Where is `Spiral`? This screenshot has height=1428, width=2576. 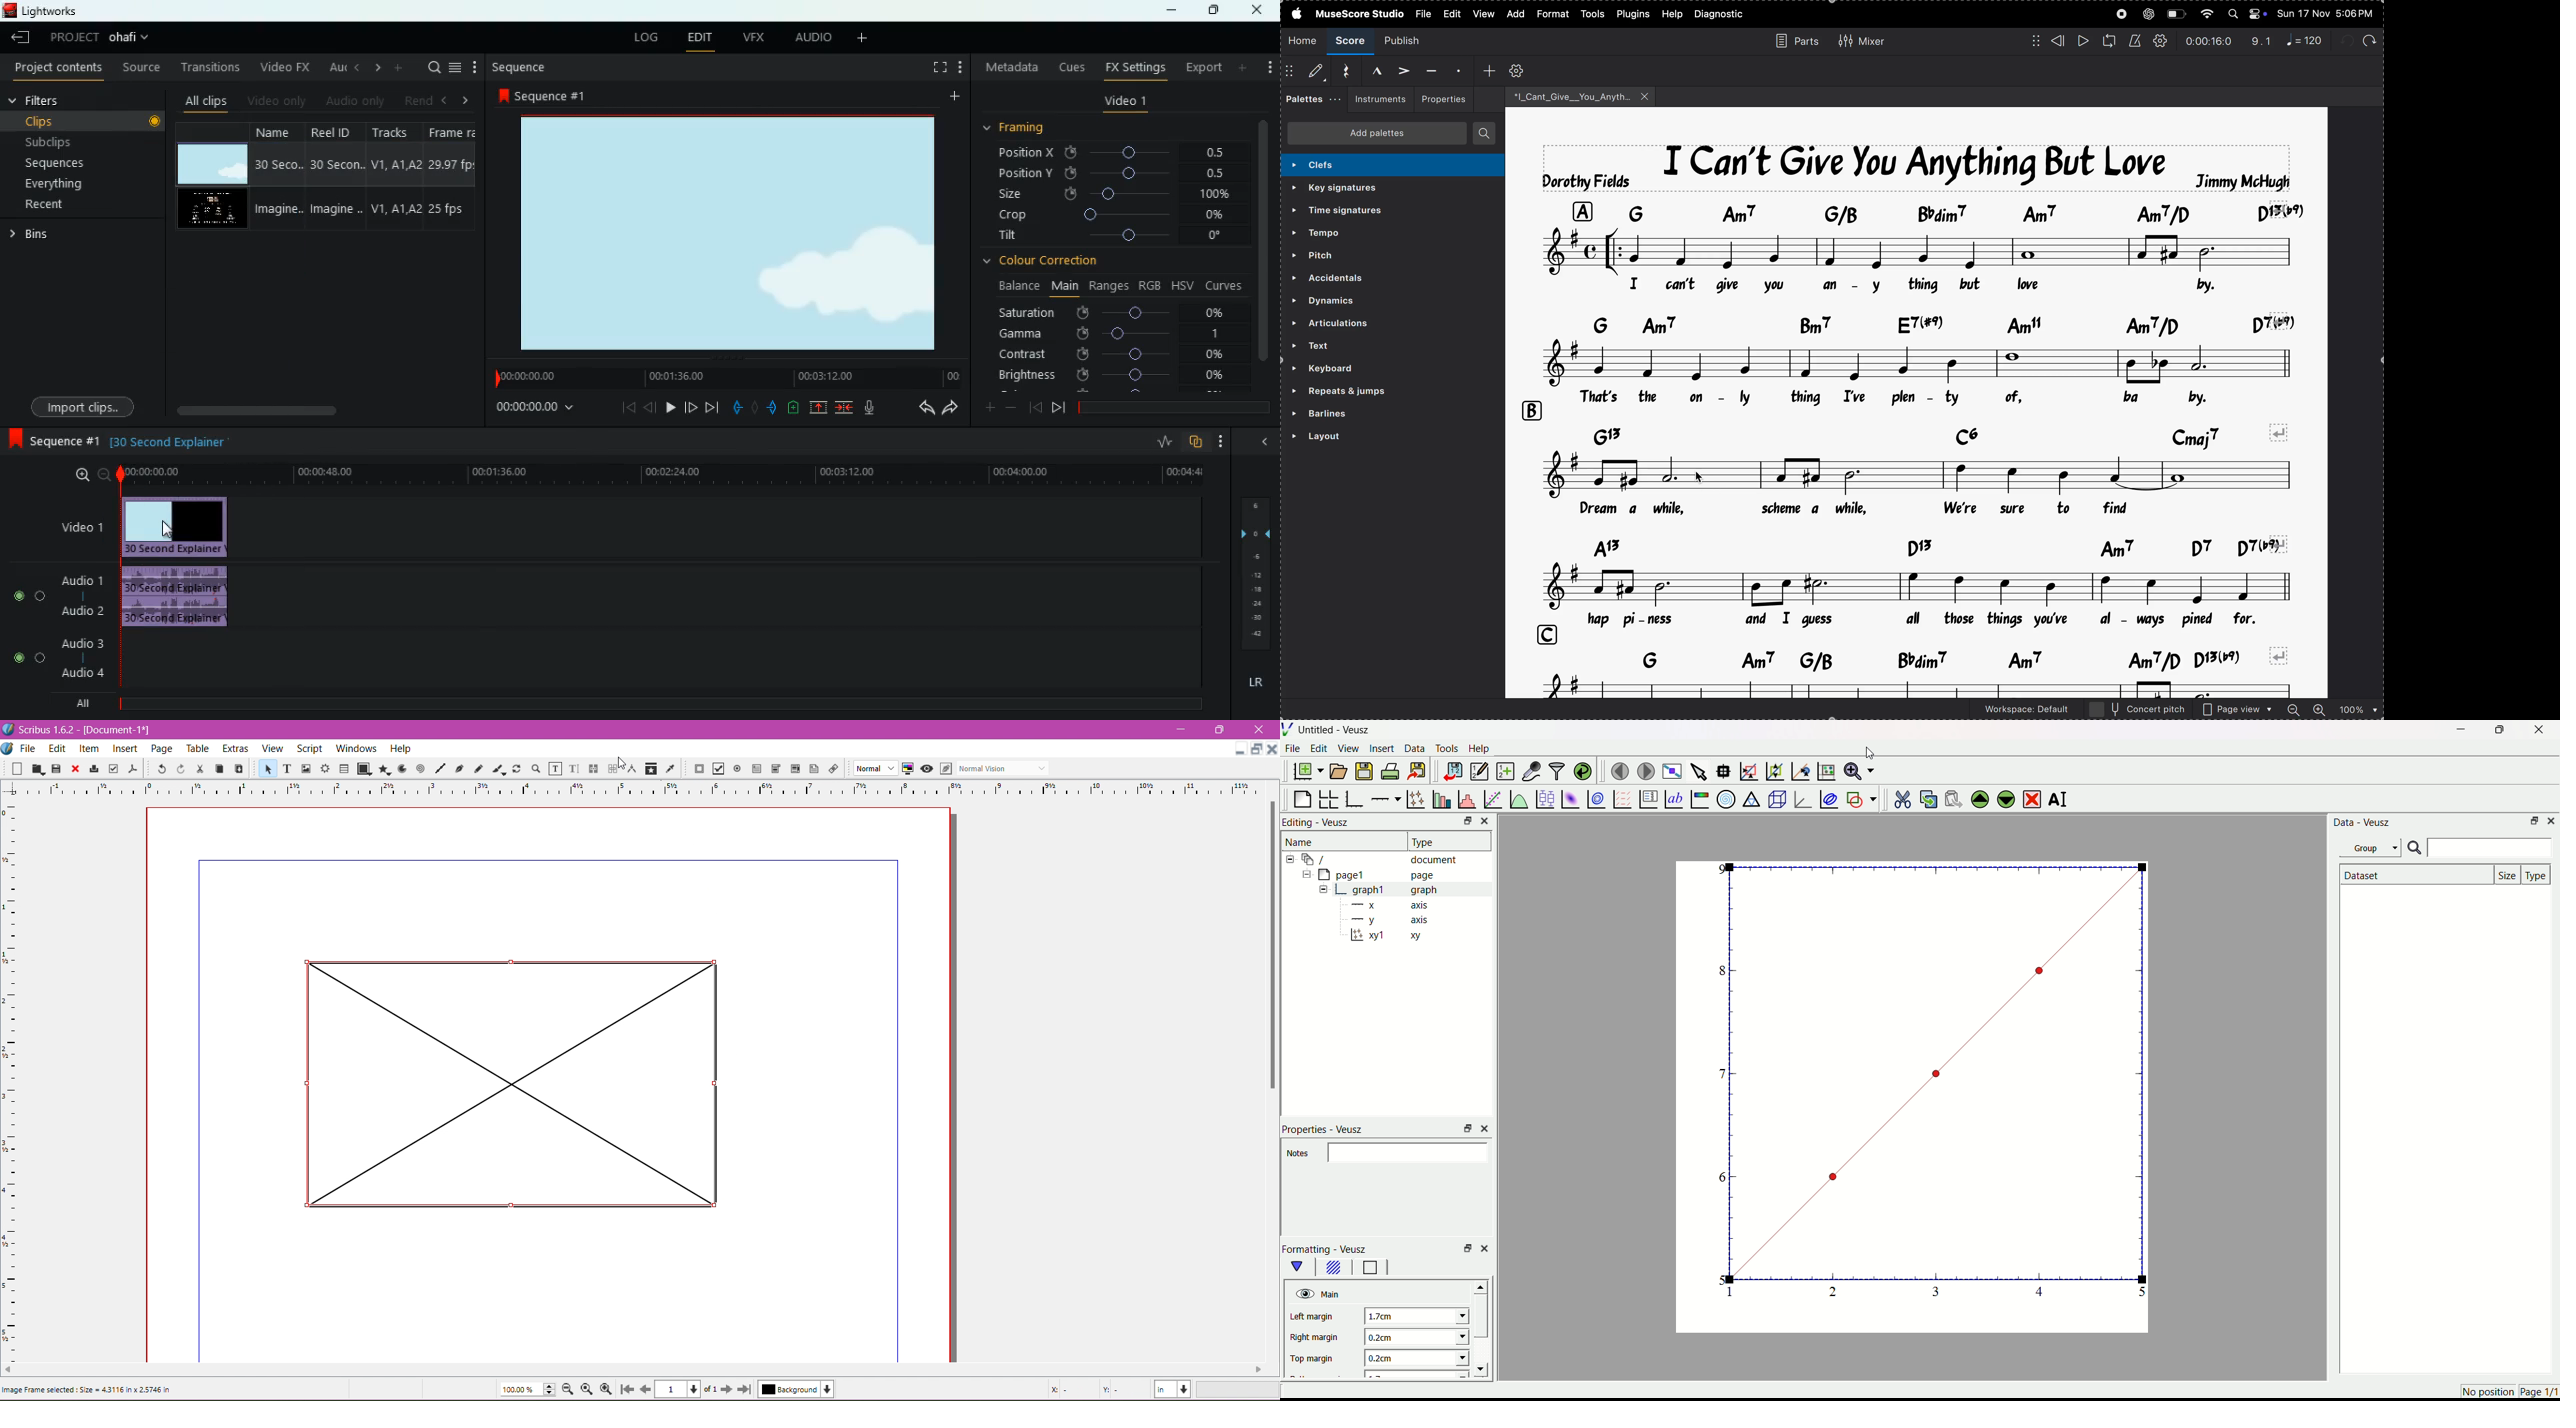
Spiral is located at coordinates (419, 769).